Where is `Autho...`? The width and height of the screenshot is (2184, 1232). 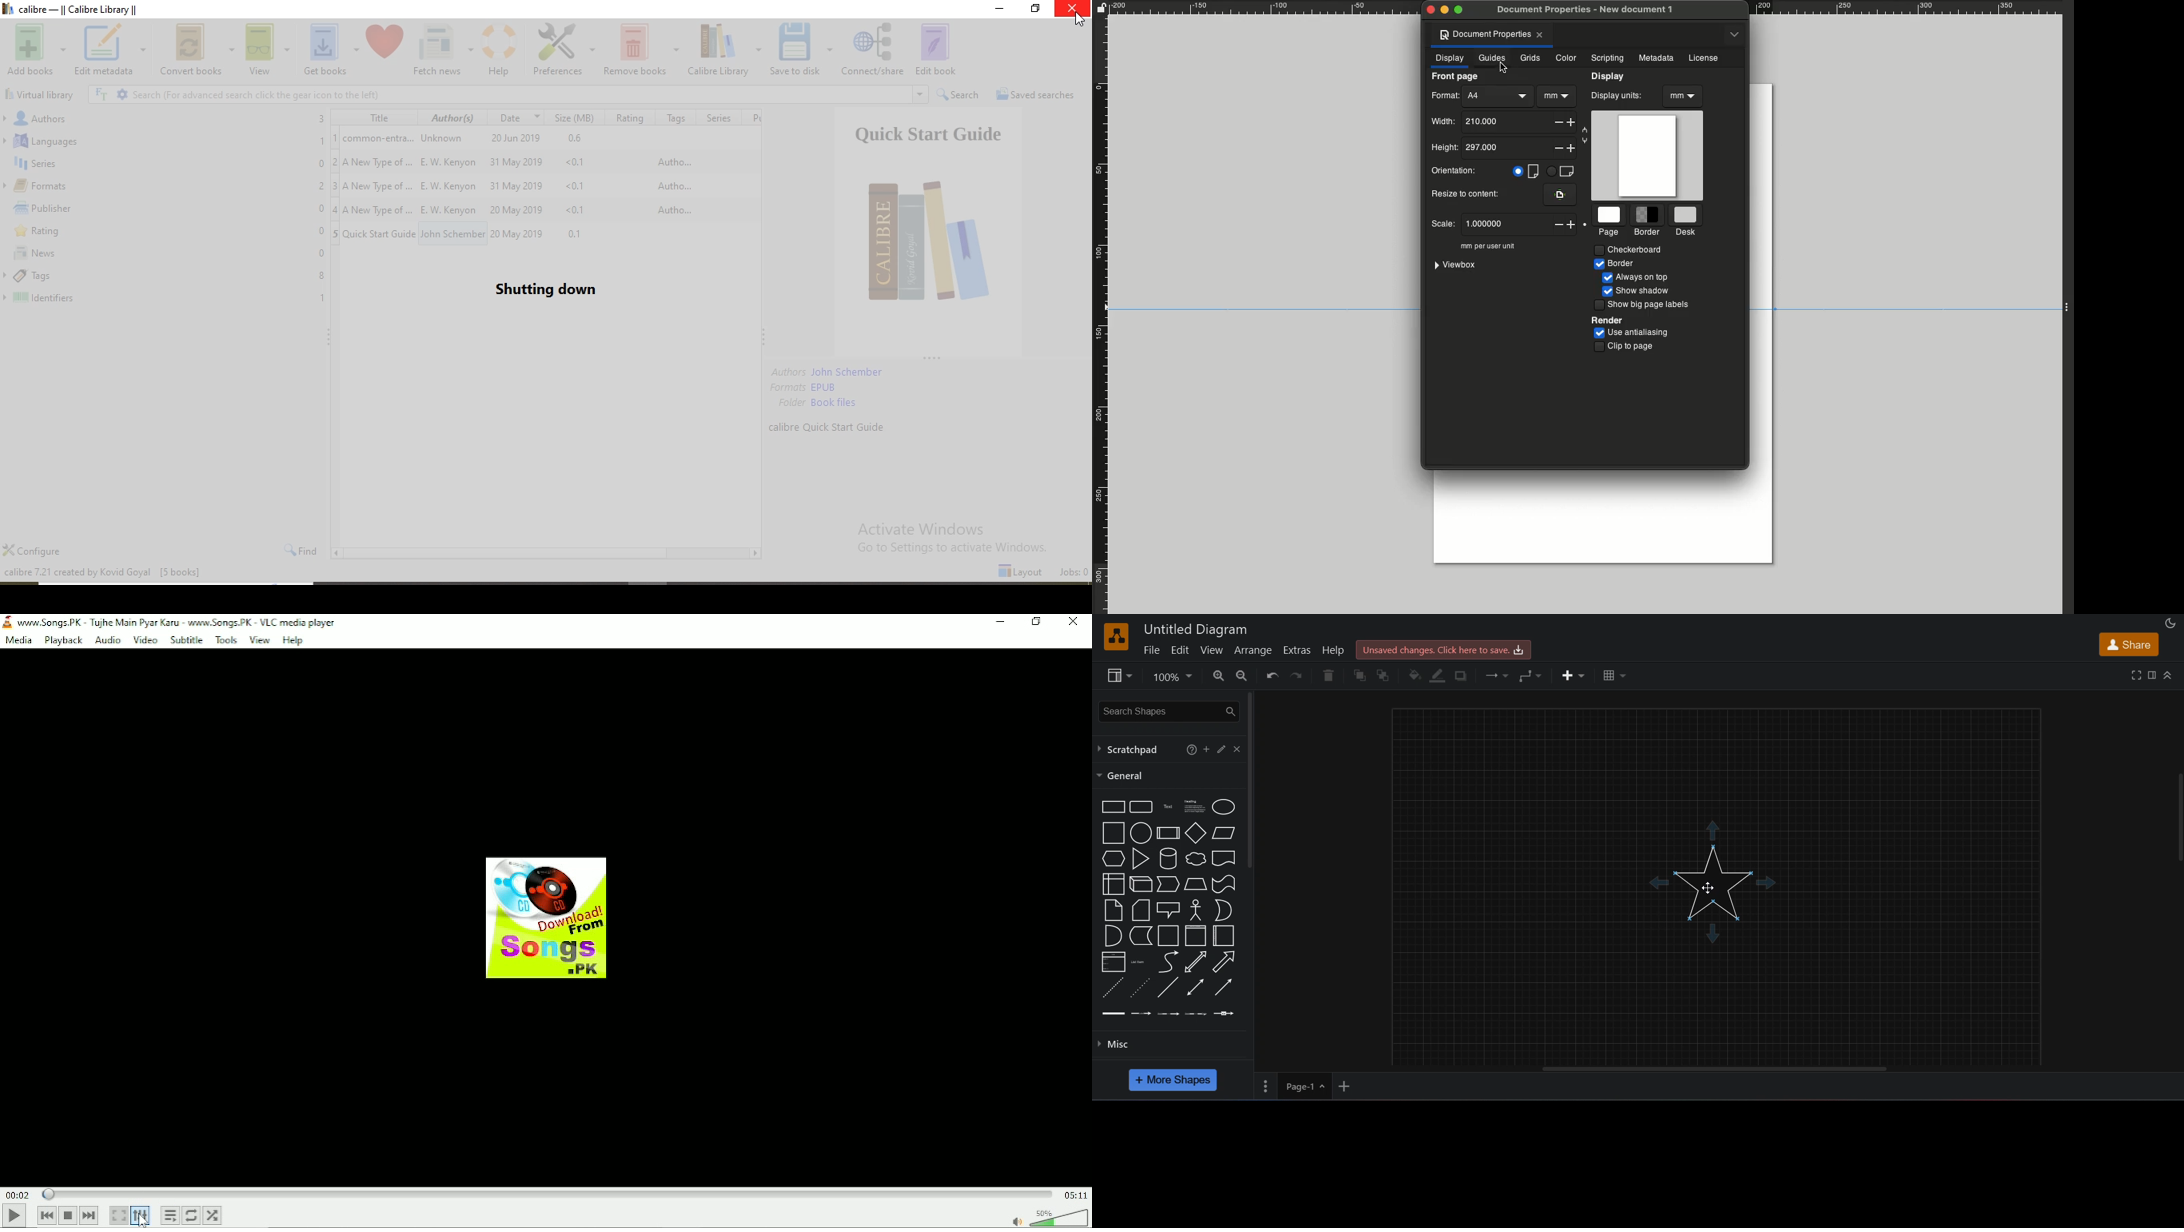
Autho... is located at coordinates (672, 161).